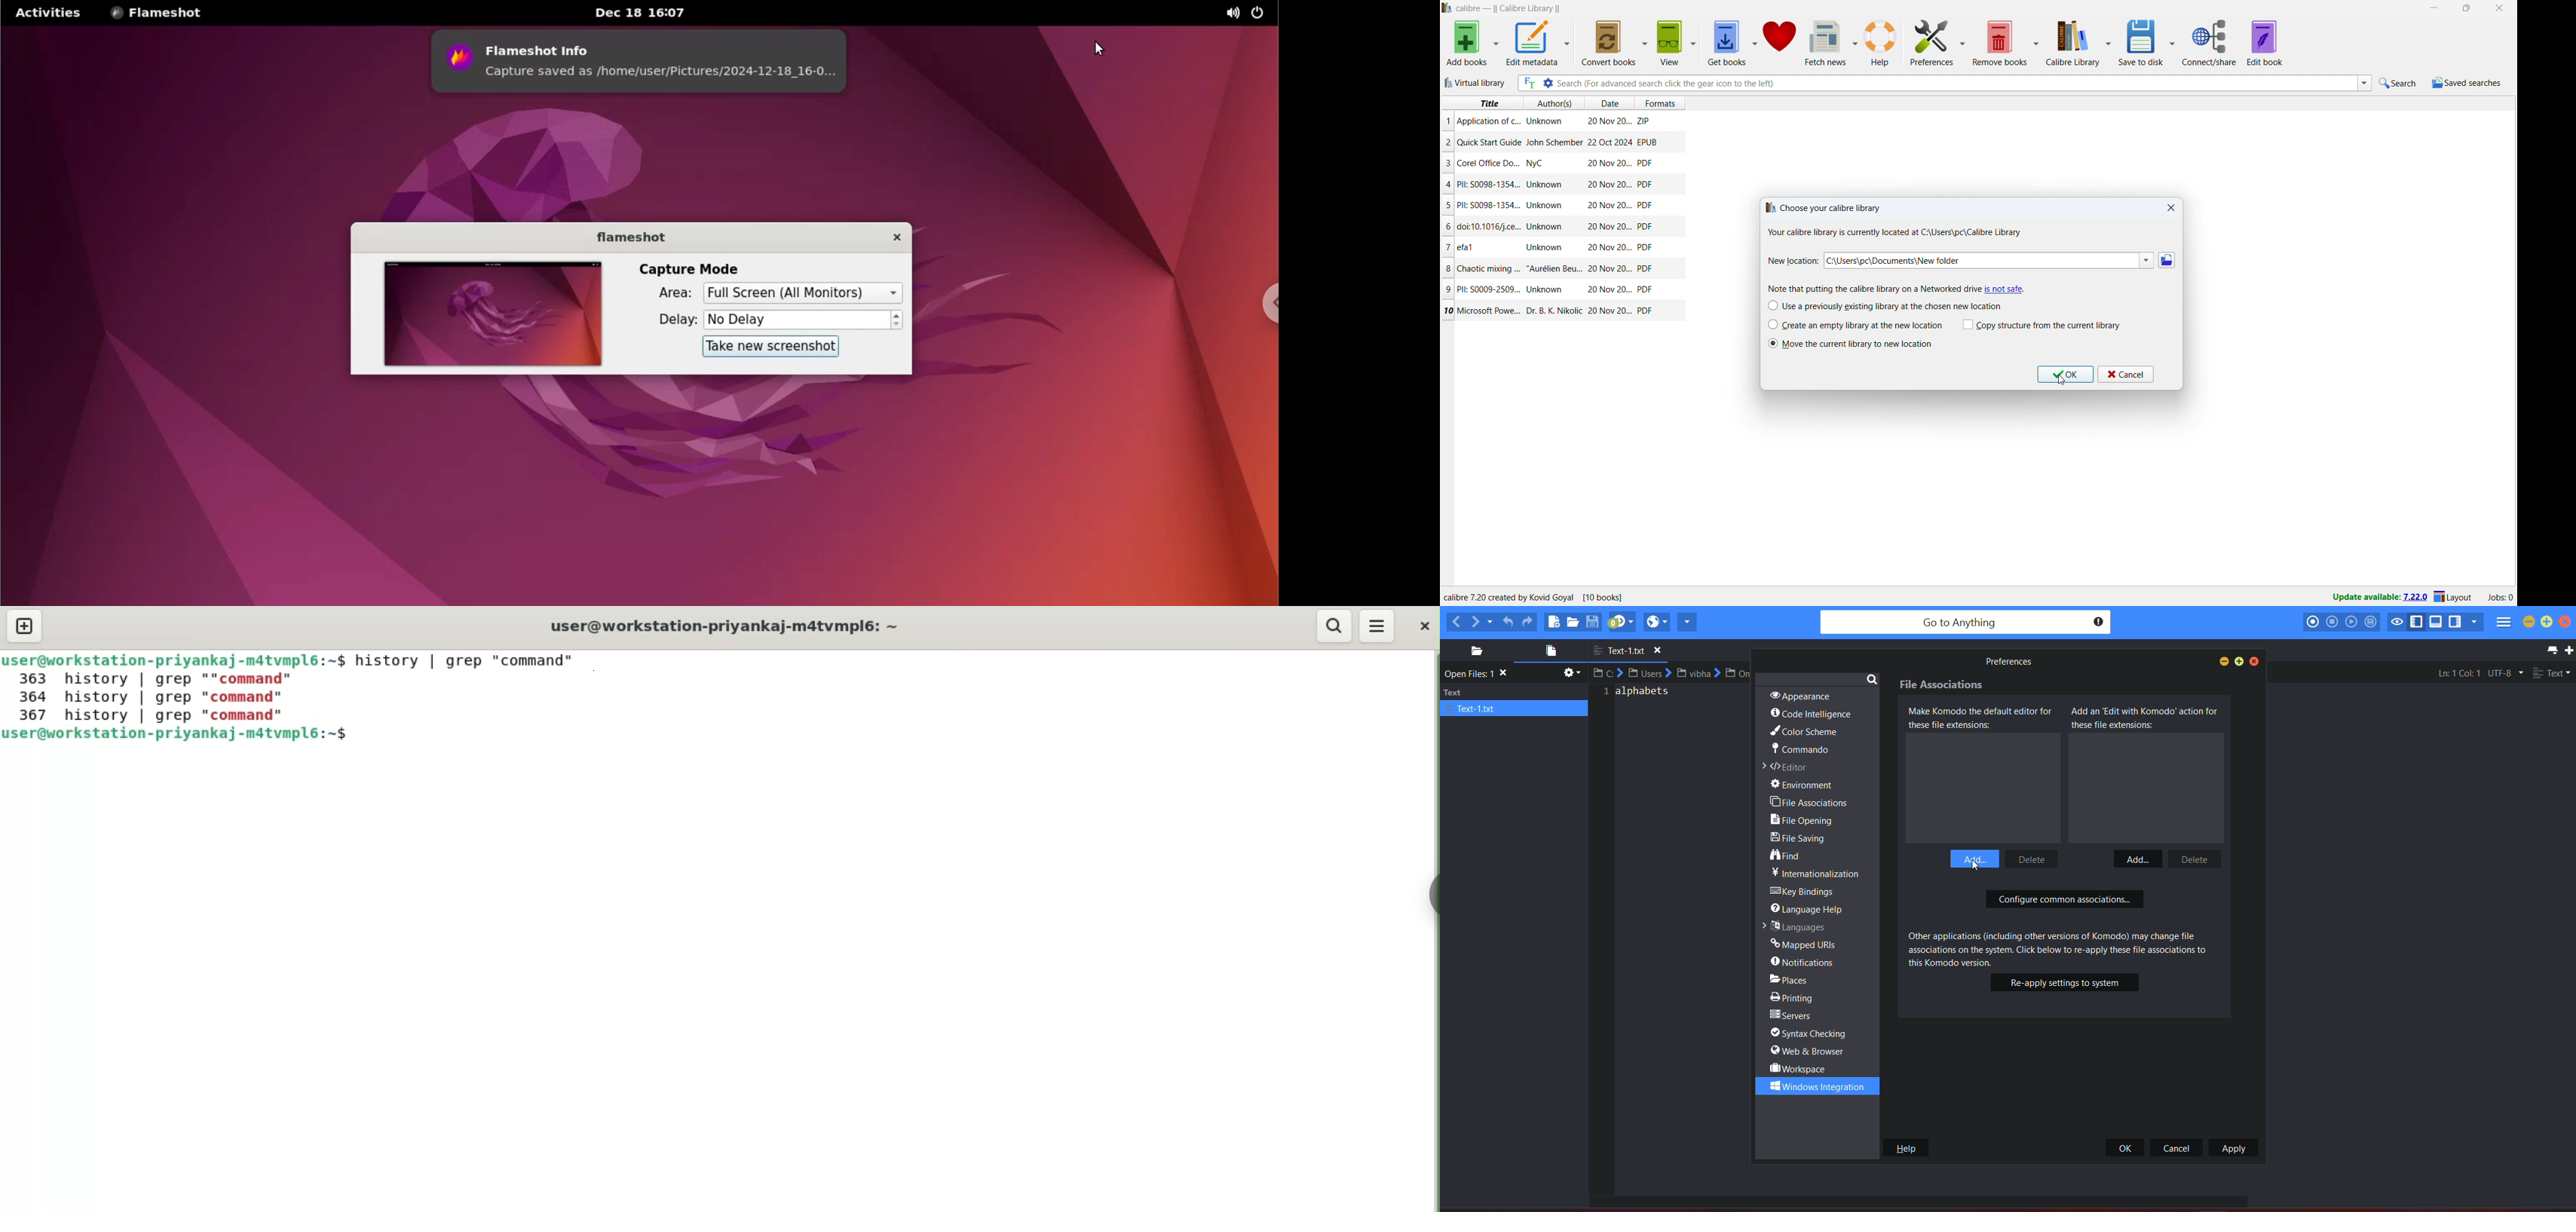 The height and width of the screenshot is (1232, 2576). Describe the element at coordinates (641, 61) in the screenshot. I see `screenshot captured notification` at that location.